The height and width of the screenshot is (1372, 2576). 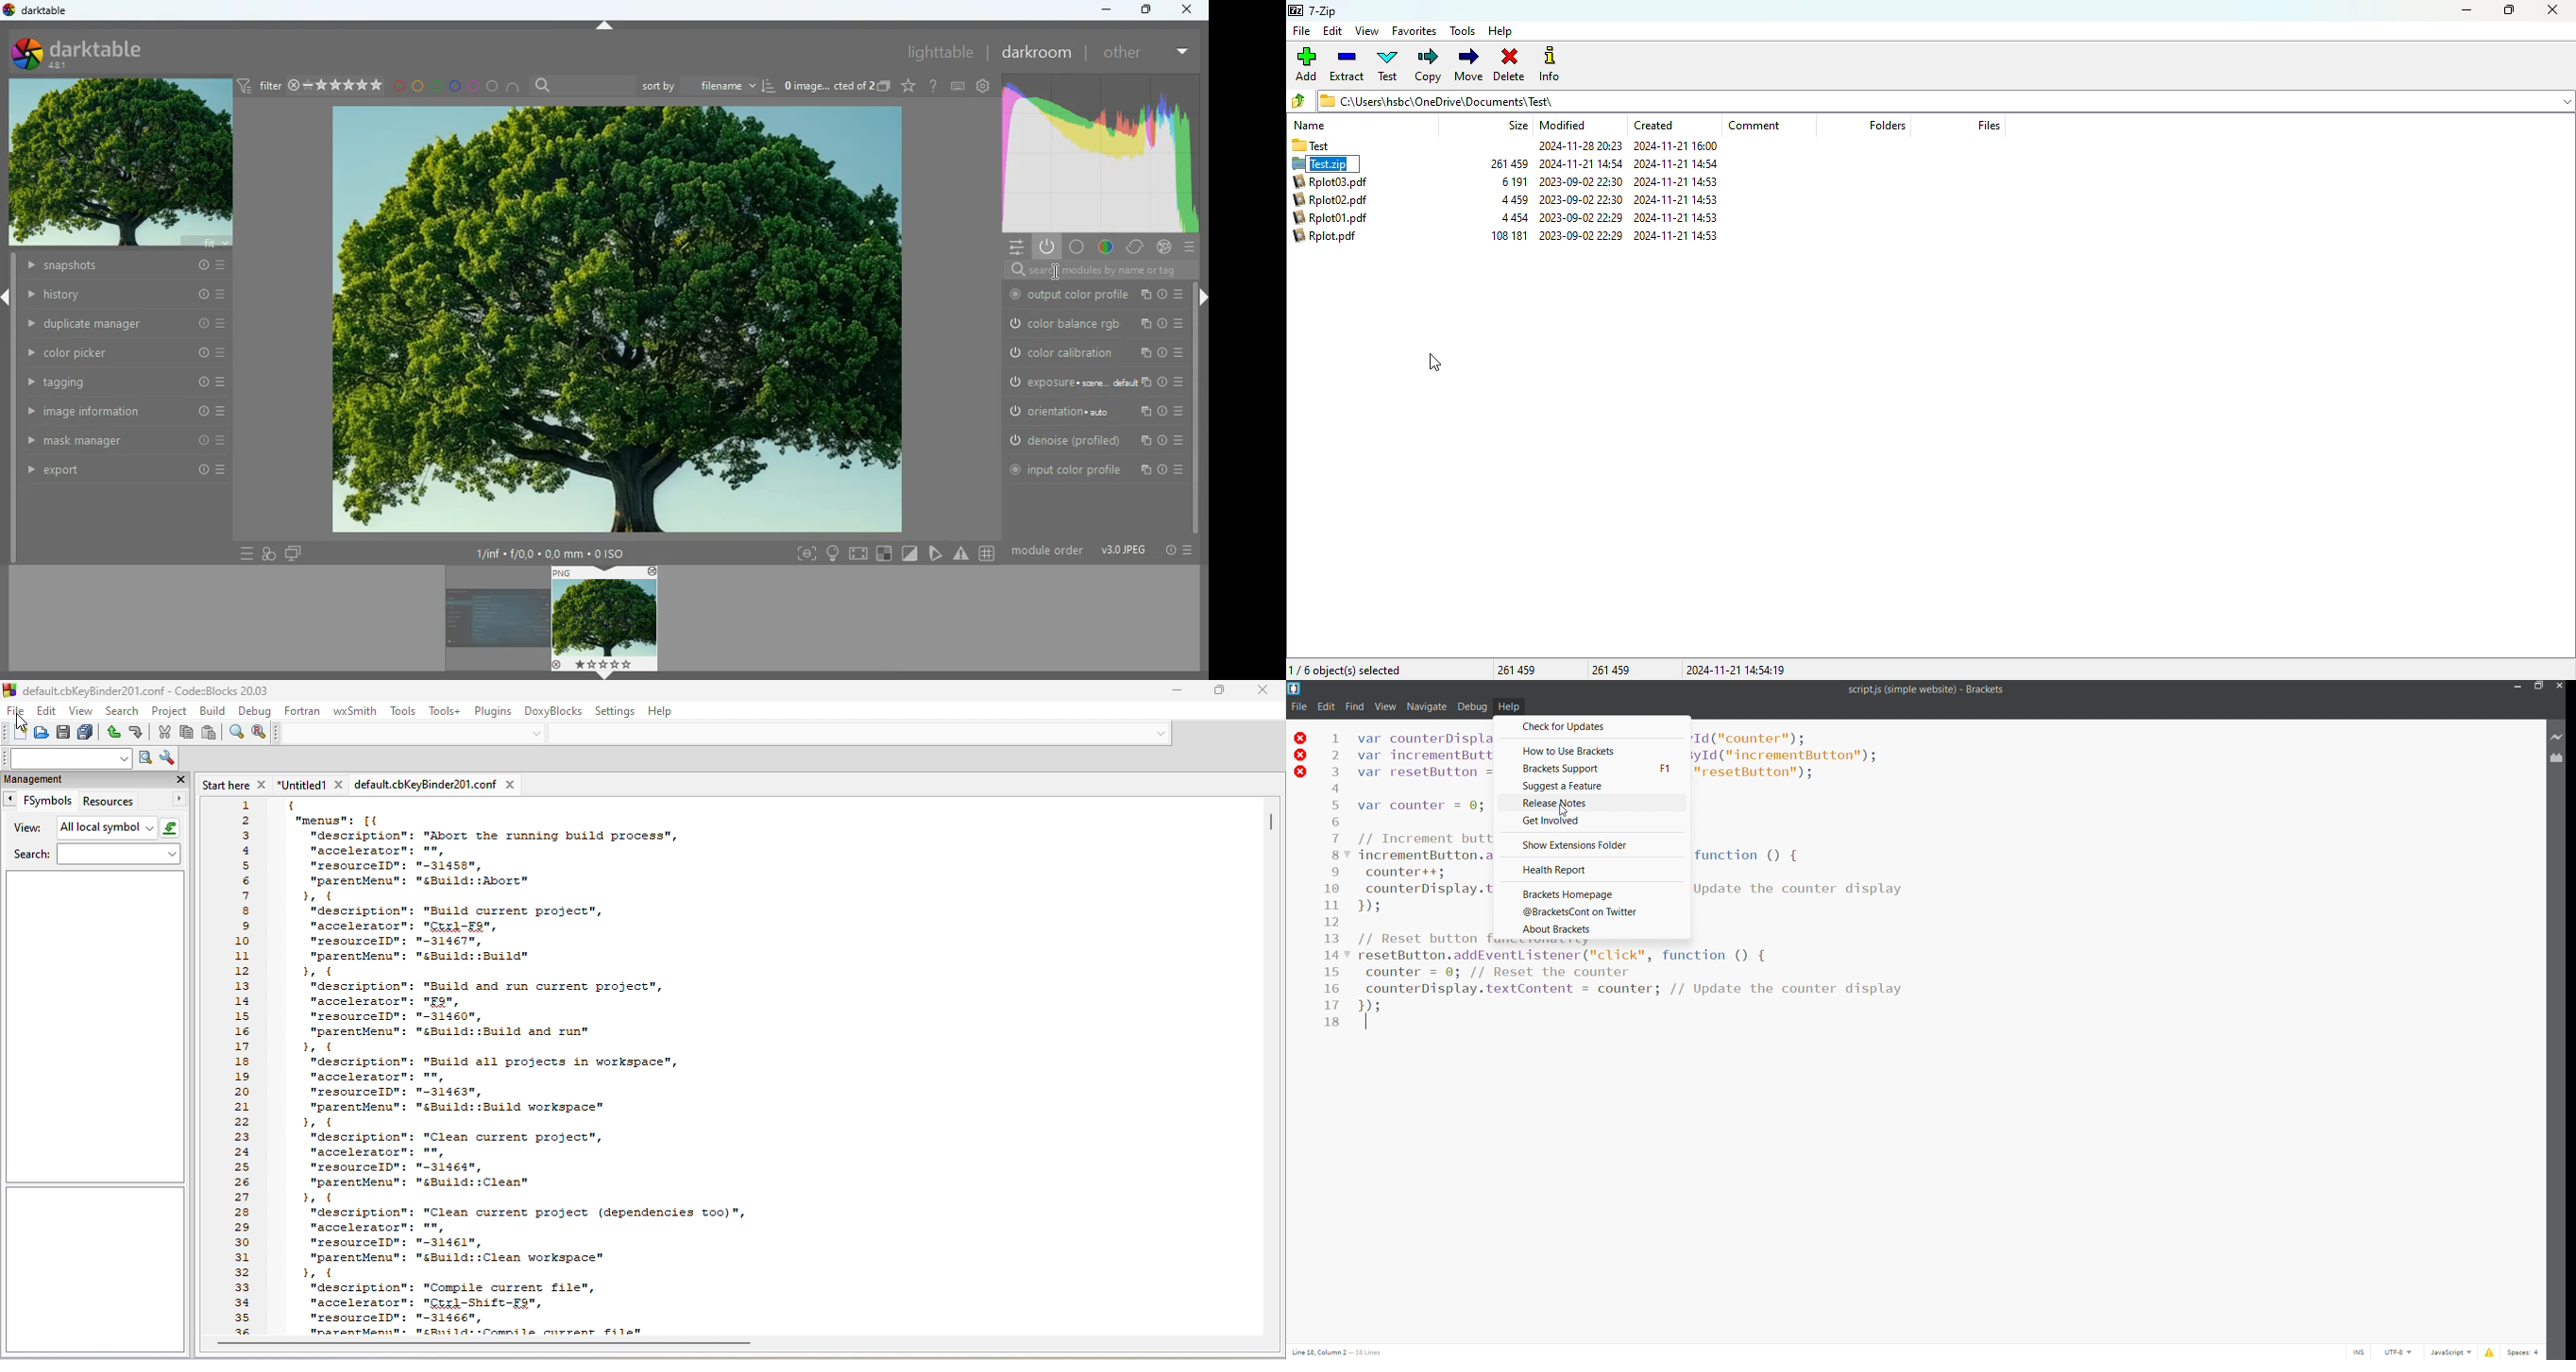 I want to click on image name, so click(x=829, y=86).